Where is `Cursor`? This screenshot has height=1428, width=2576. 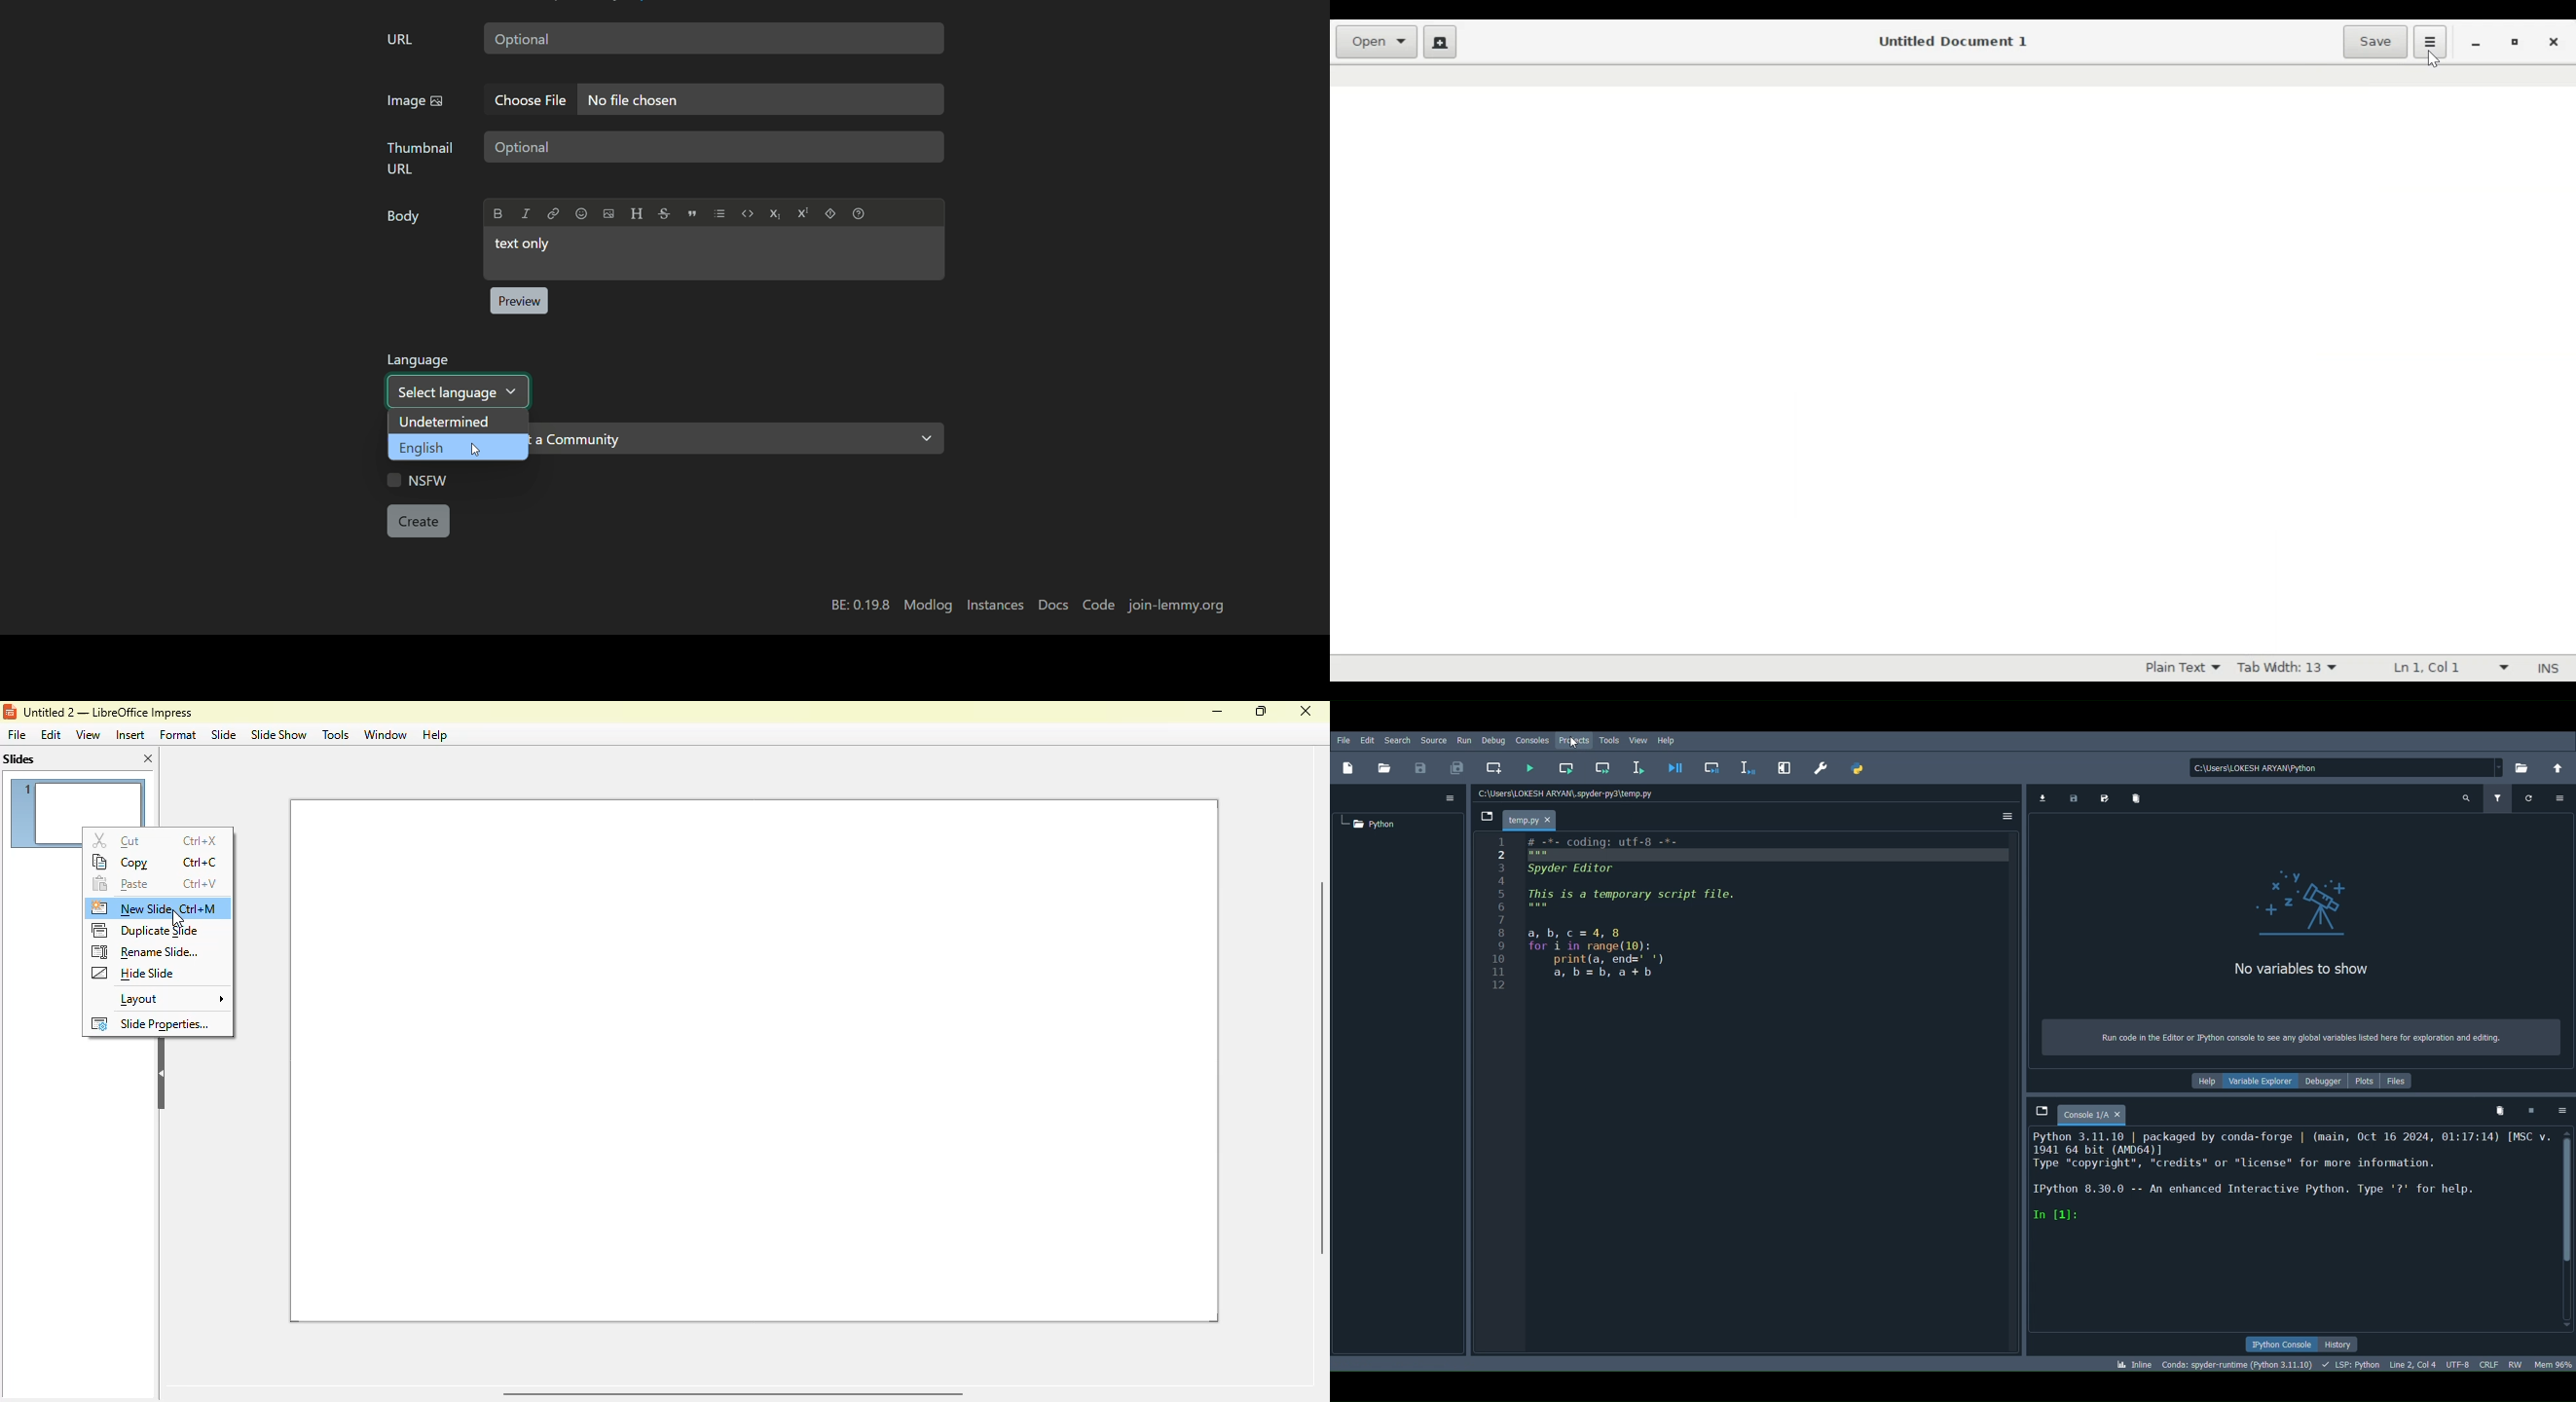 Cursor is located at coordinates (1571, 744).